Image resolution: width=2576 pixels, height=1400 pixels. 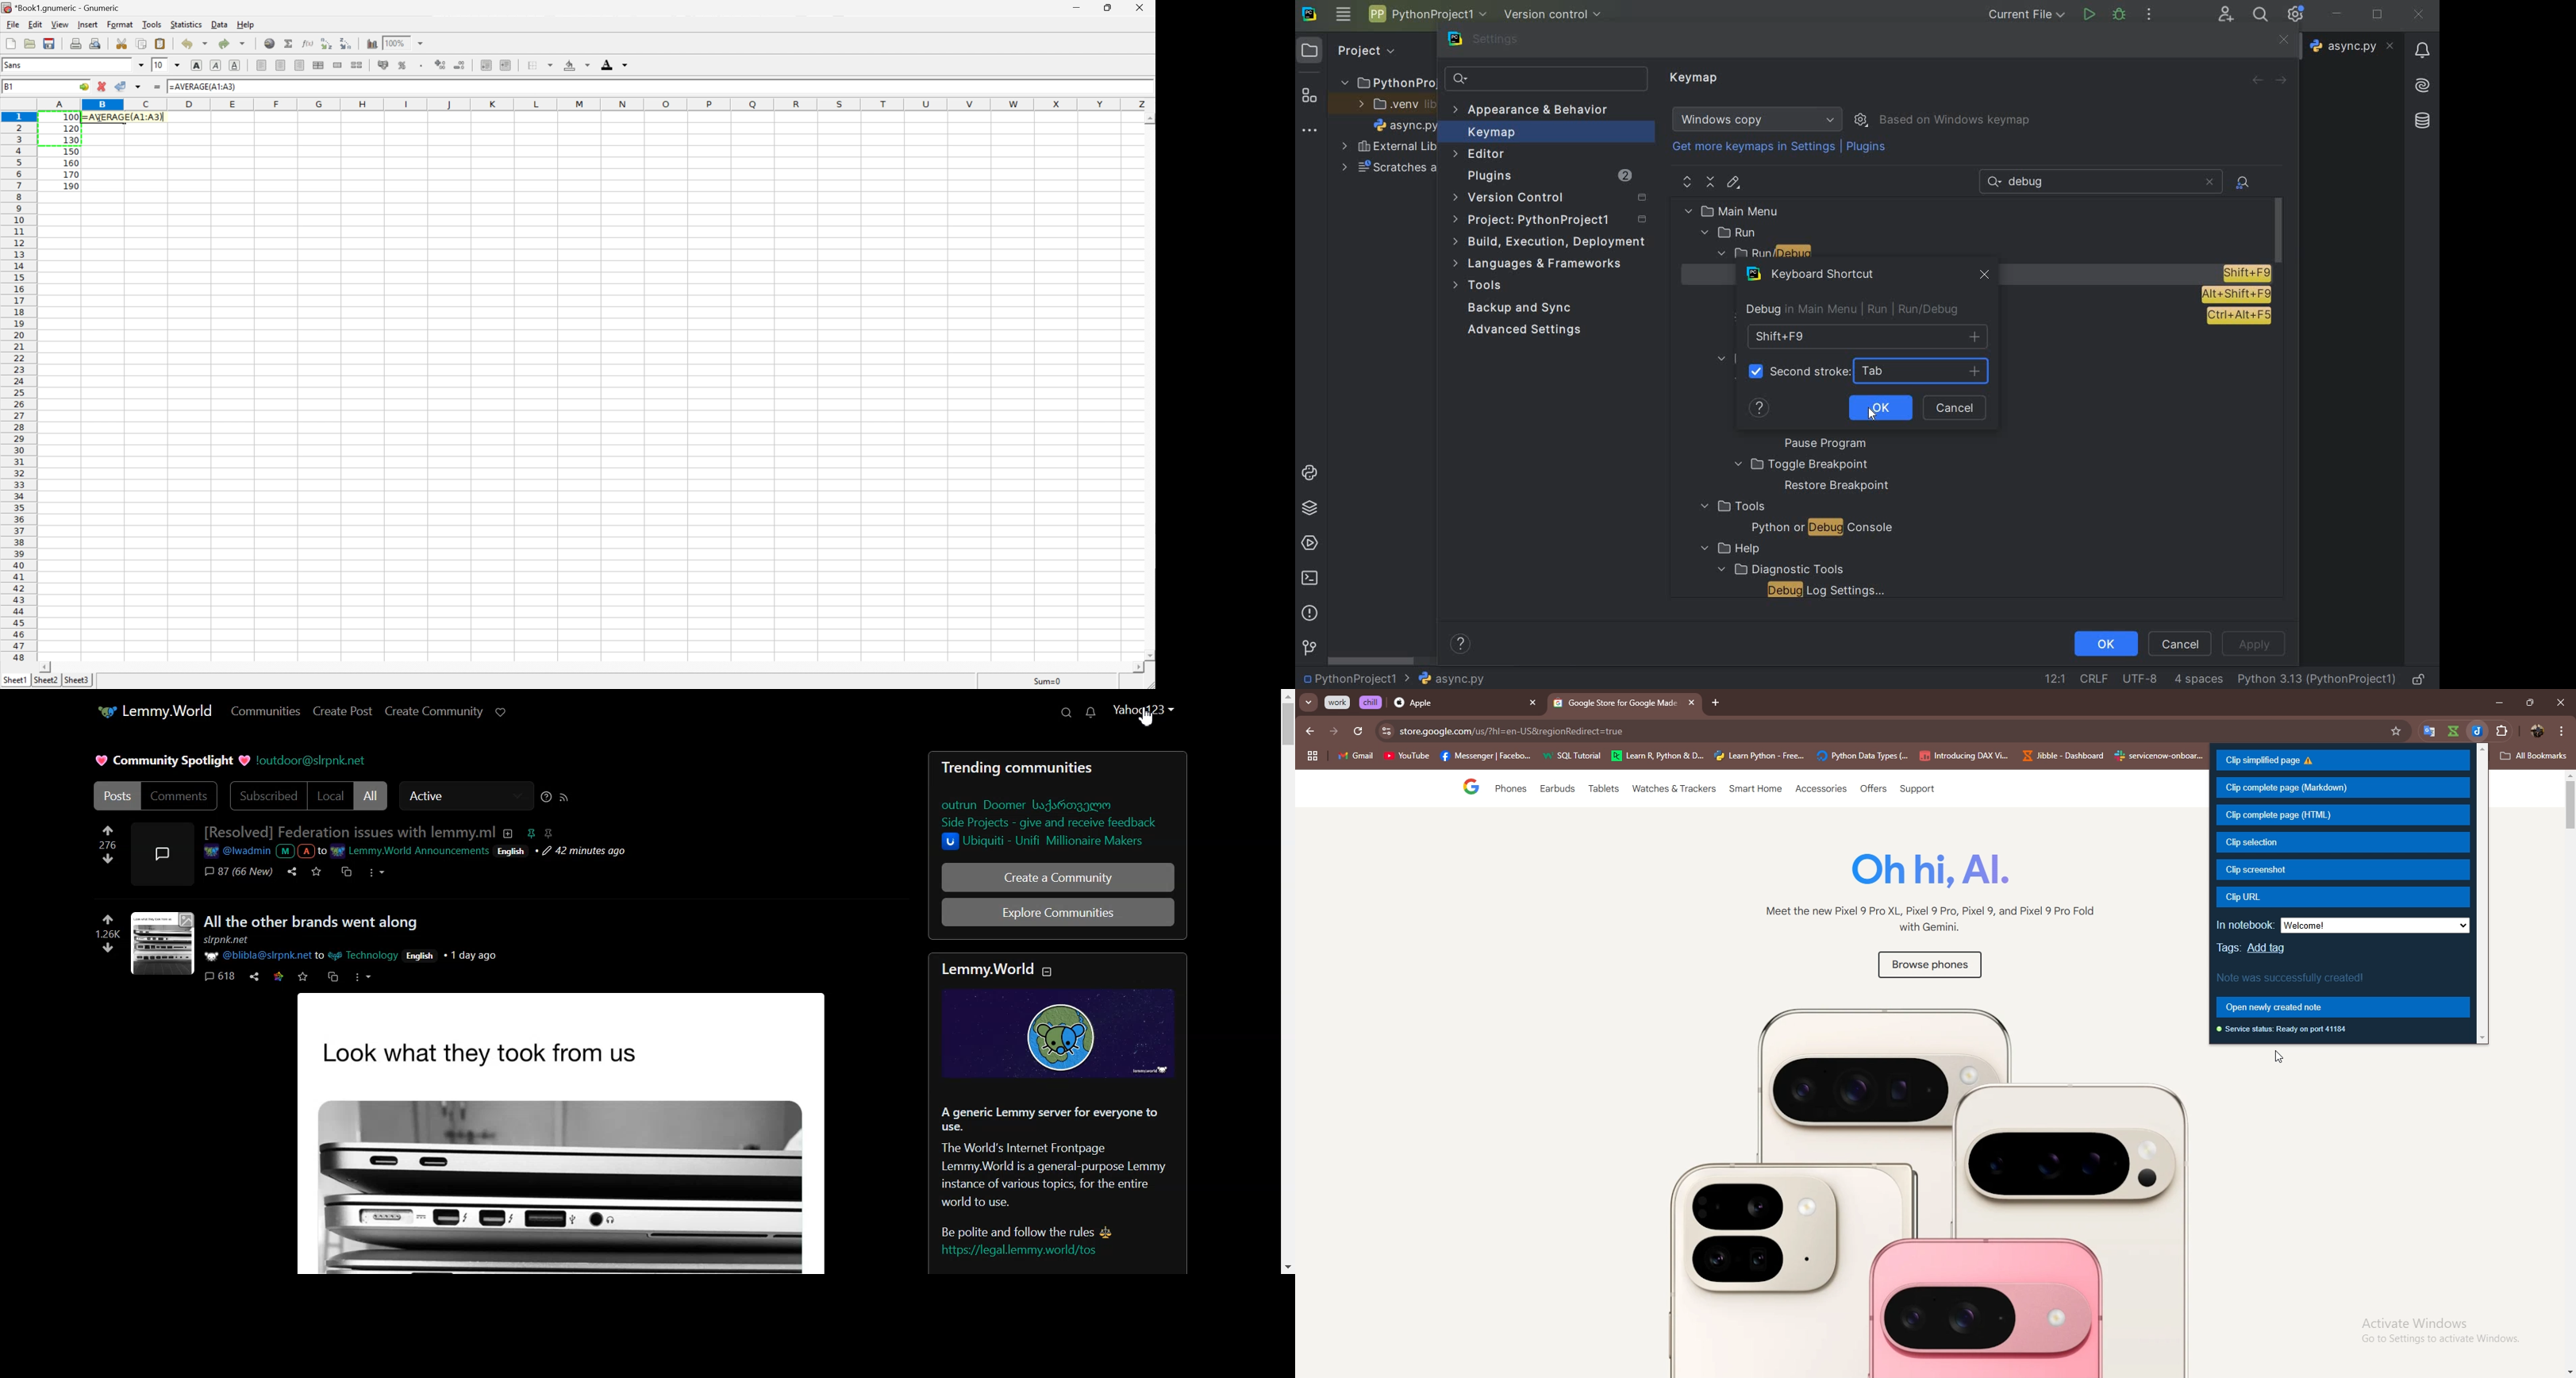 I want to click on tools, so click(x=1480, y=287).